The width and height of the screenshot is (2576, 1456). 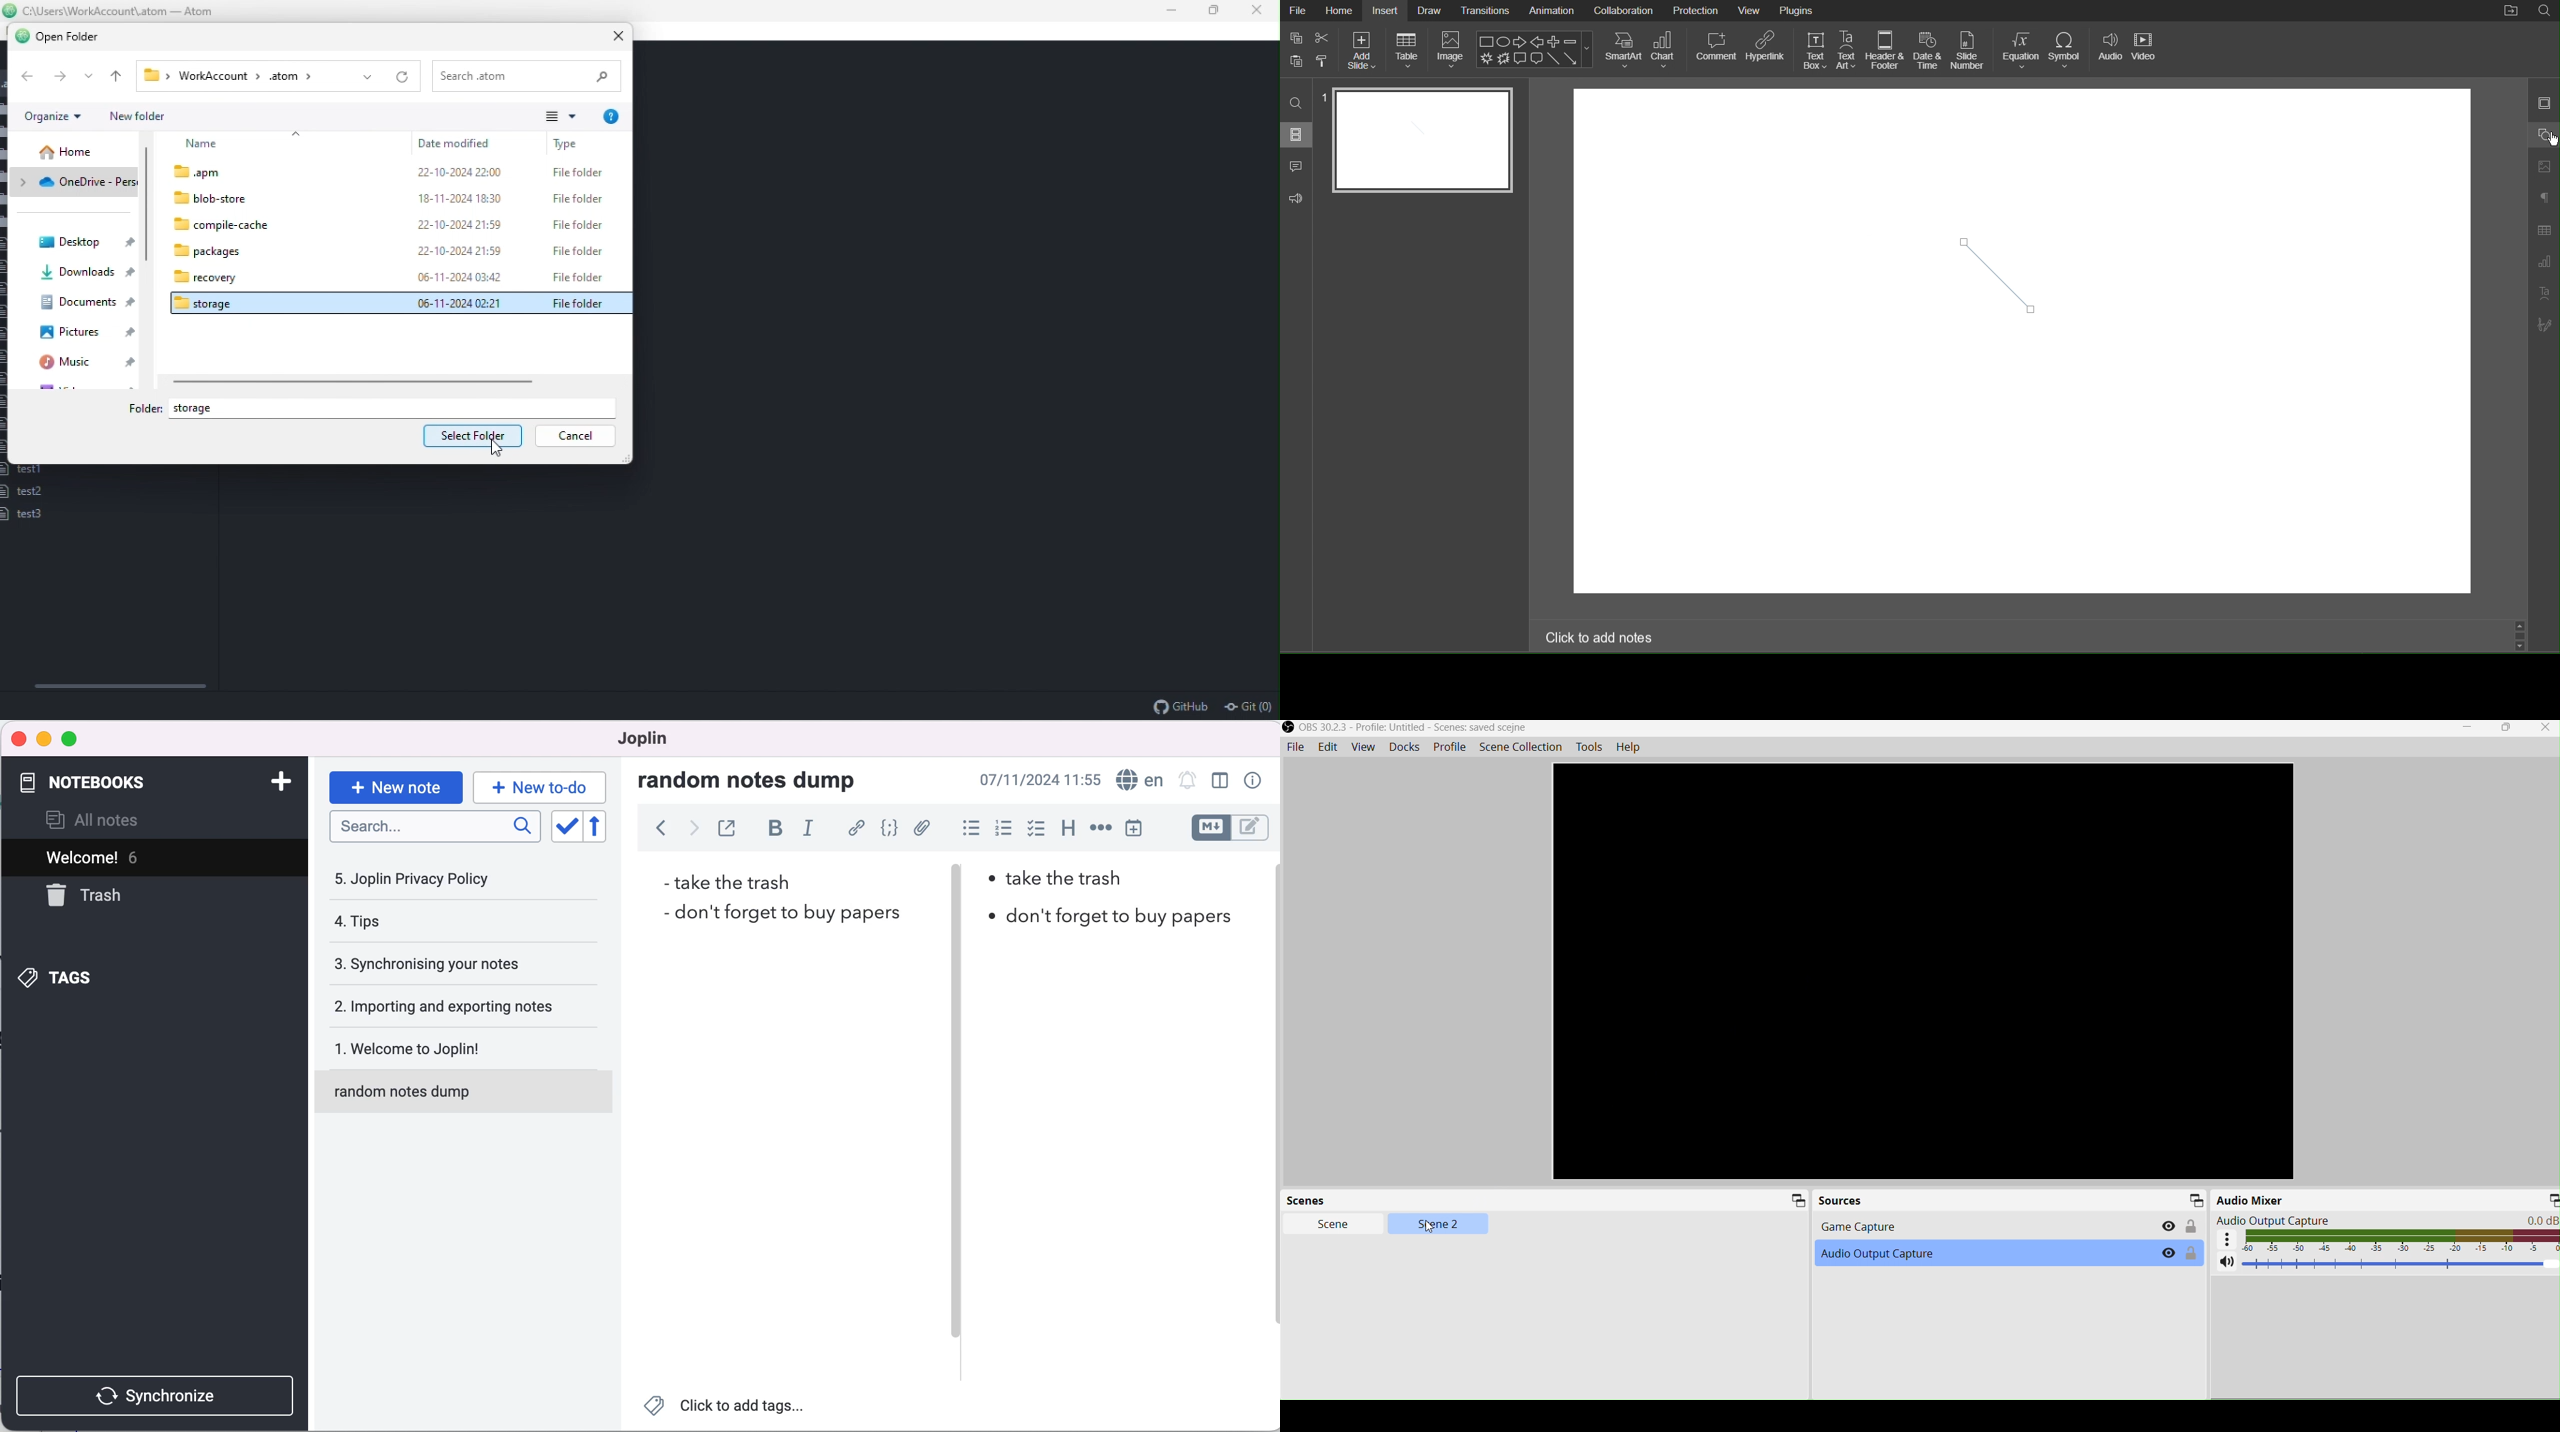 What do you see at coordinates (1407, 726) in the screenshot?
I see `OBS 30.2.3 - Profile: Untitled - Scenes: saved scene` at bounding box center [1407, 726].